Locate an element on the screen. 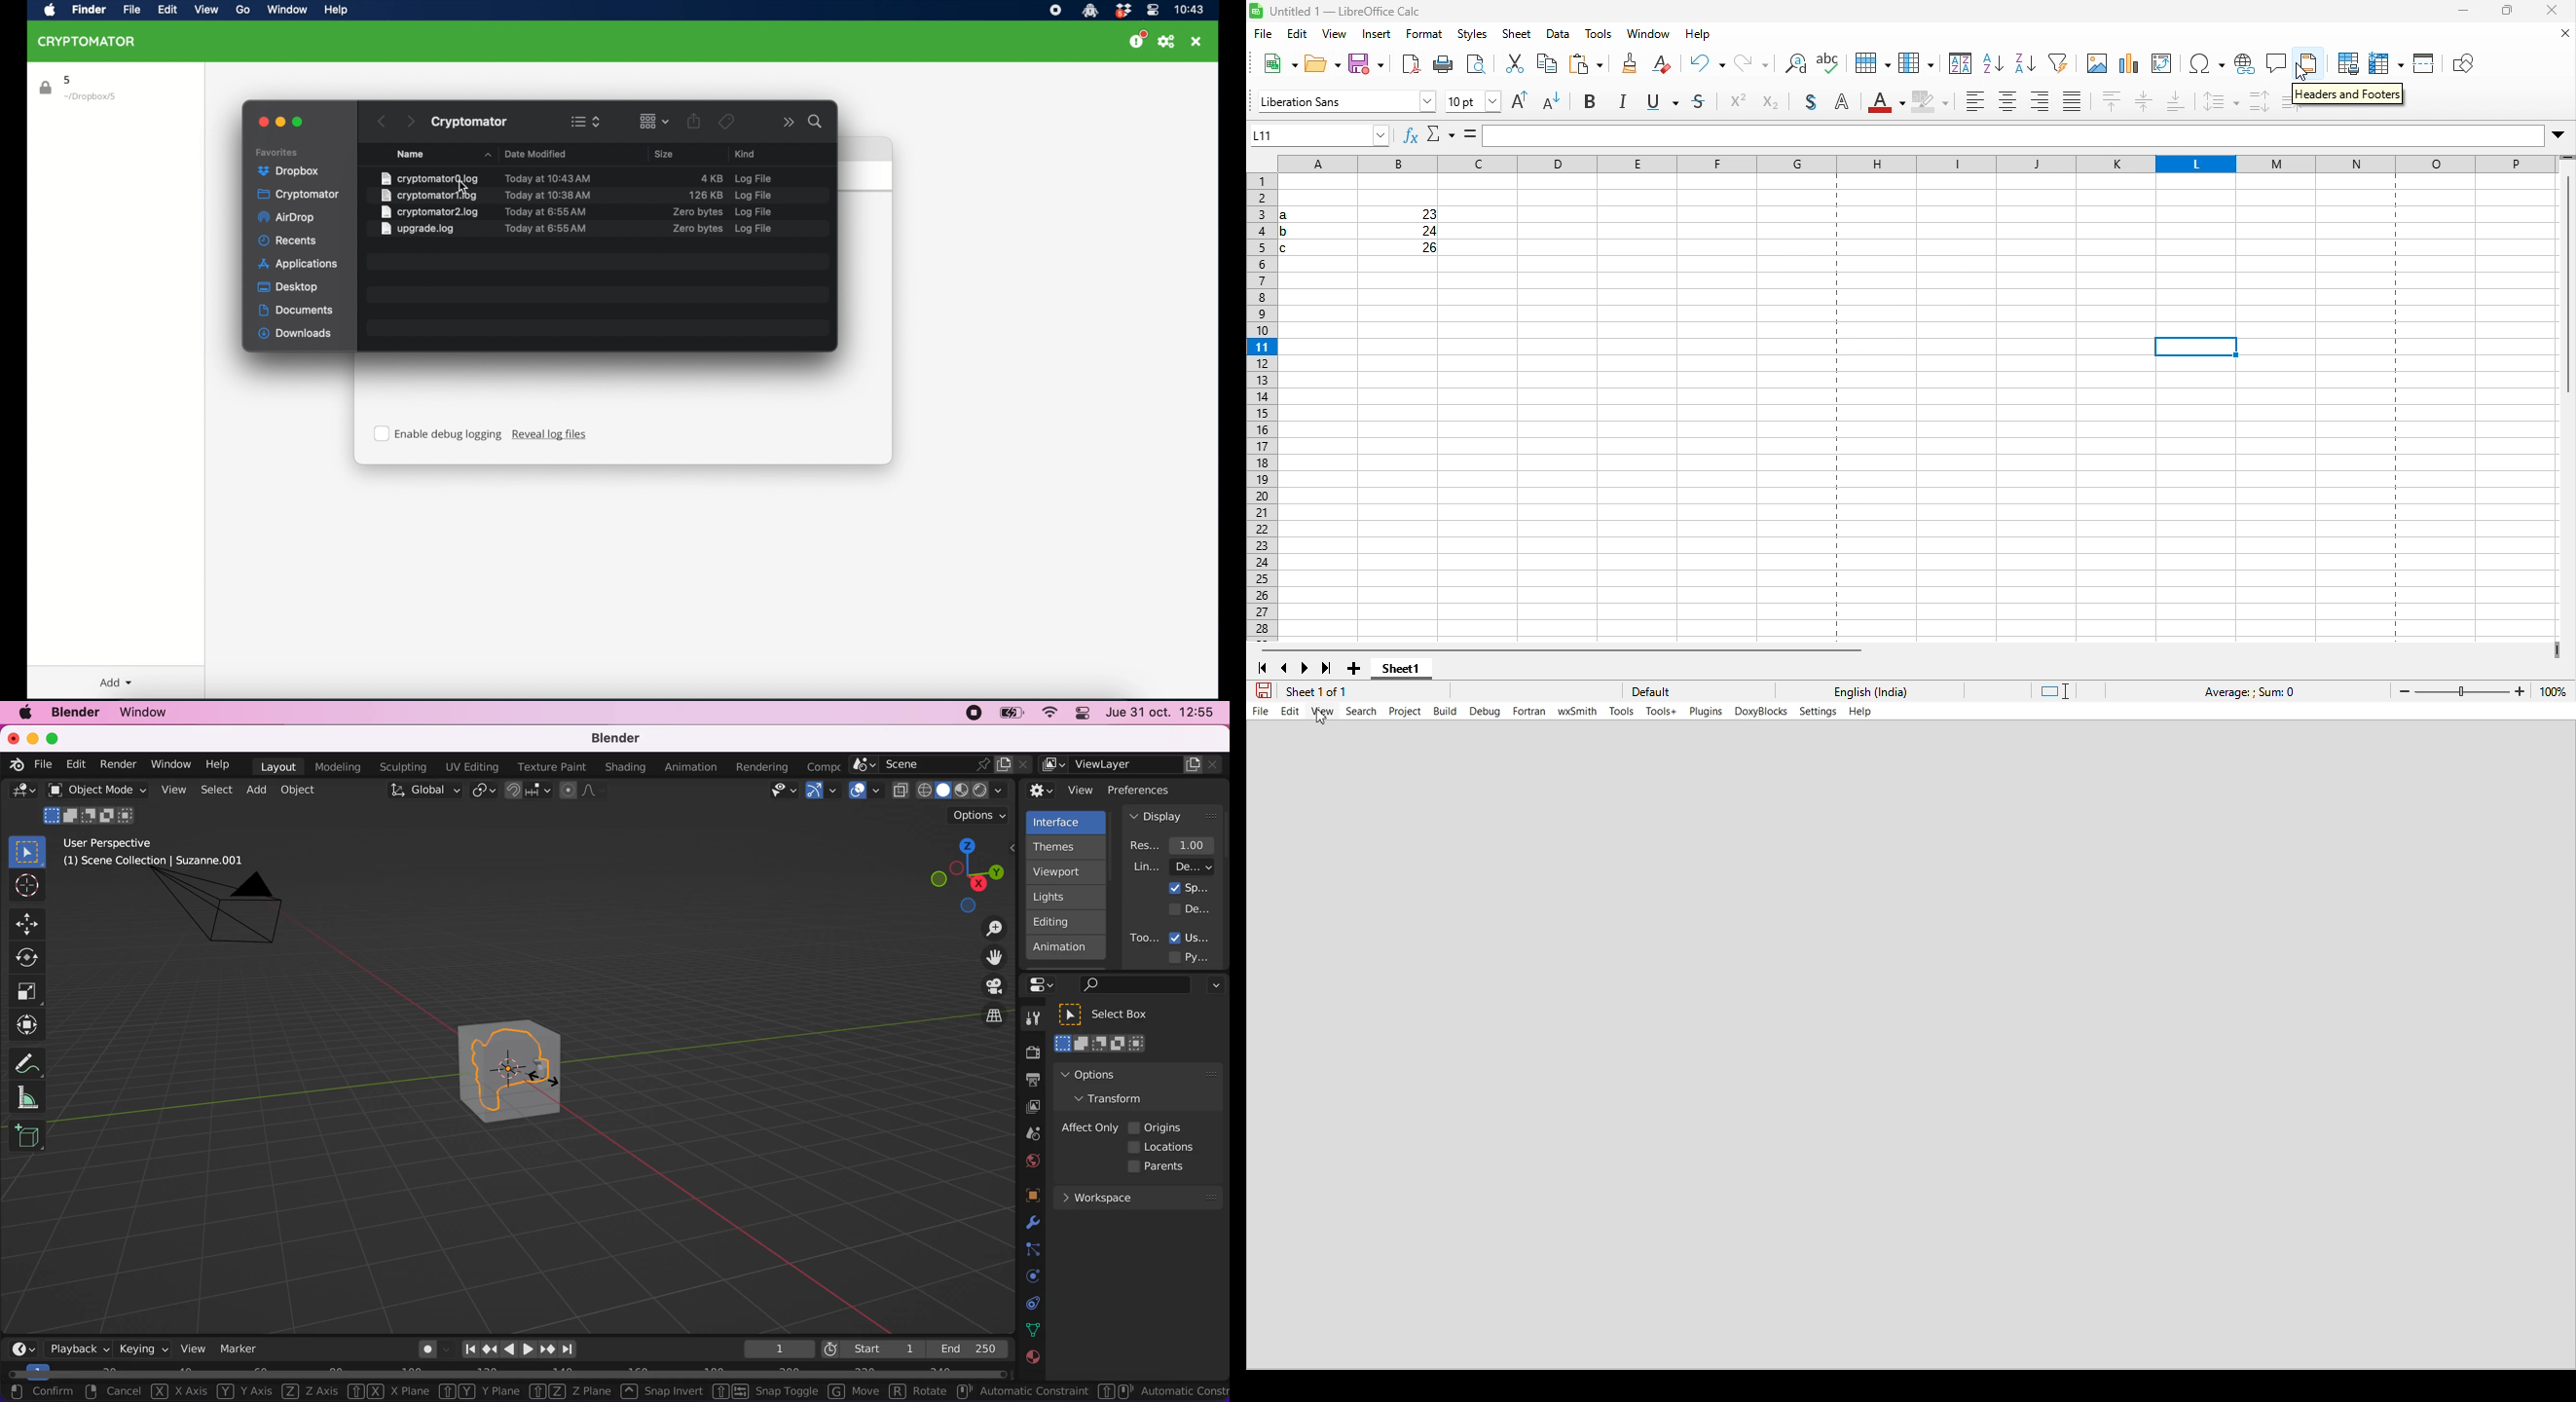 The height and width of the screenshot is (1428, 2576). more options is located at coordinates (788, 122).